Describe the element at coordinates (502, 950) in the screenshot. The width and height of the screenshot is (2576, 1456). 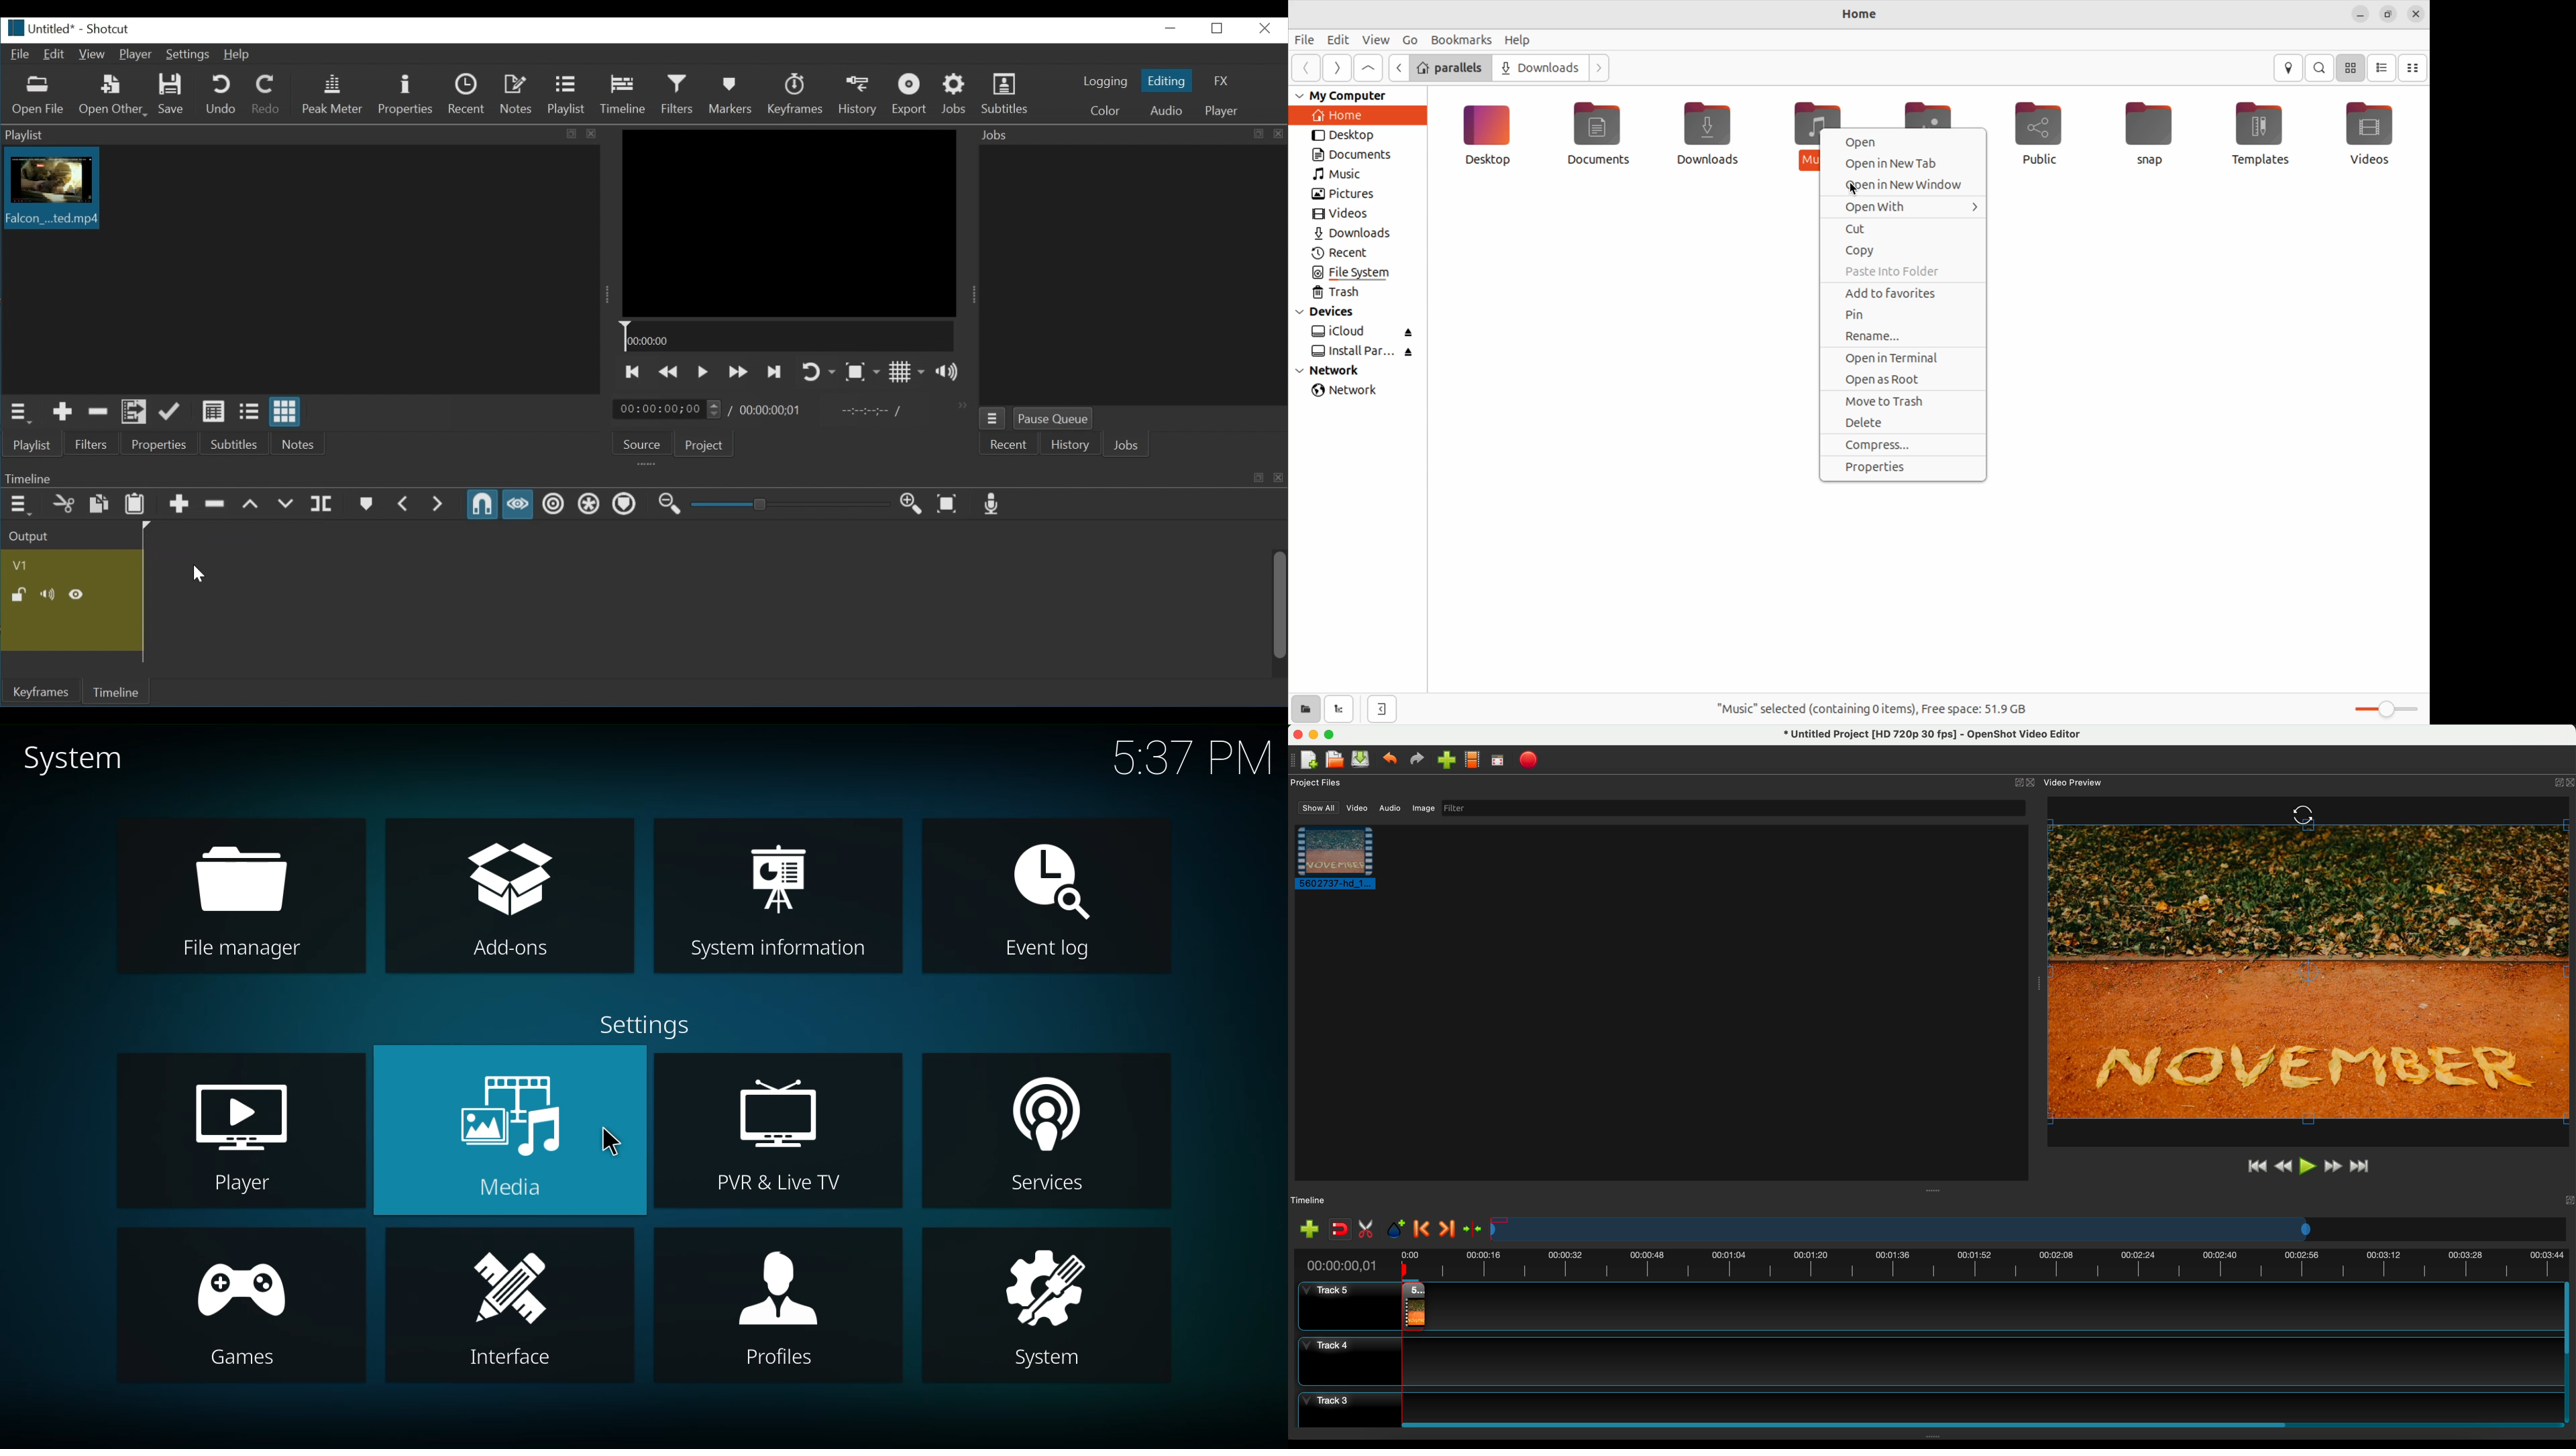
I see `Add-ons` at that location.